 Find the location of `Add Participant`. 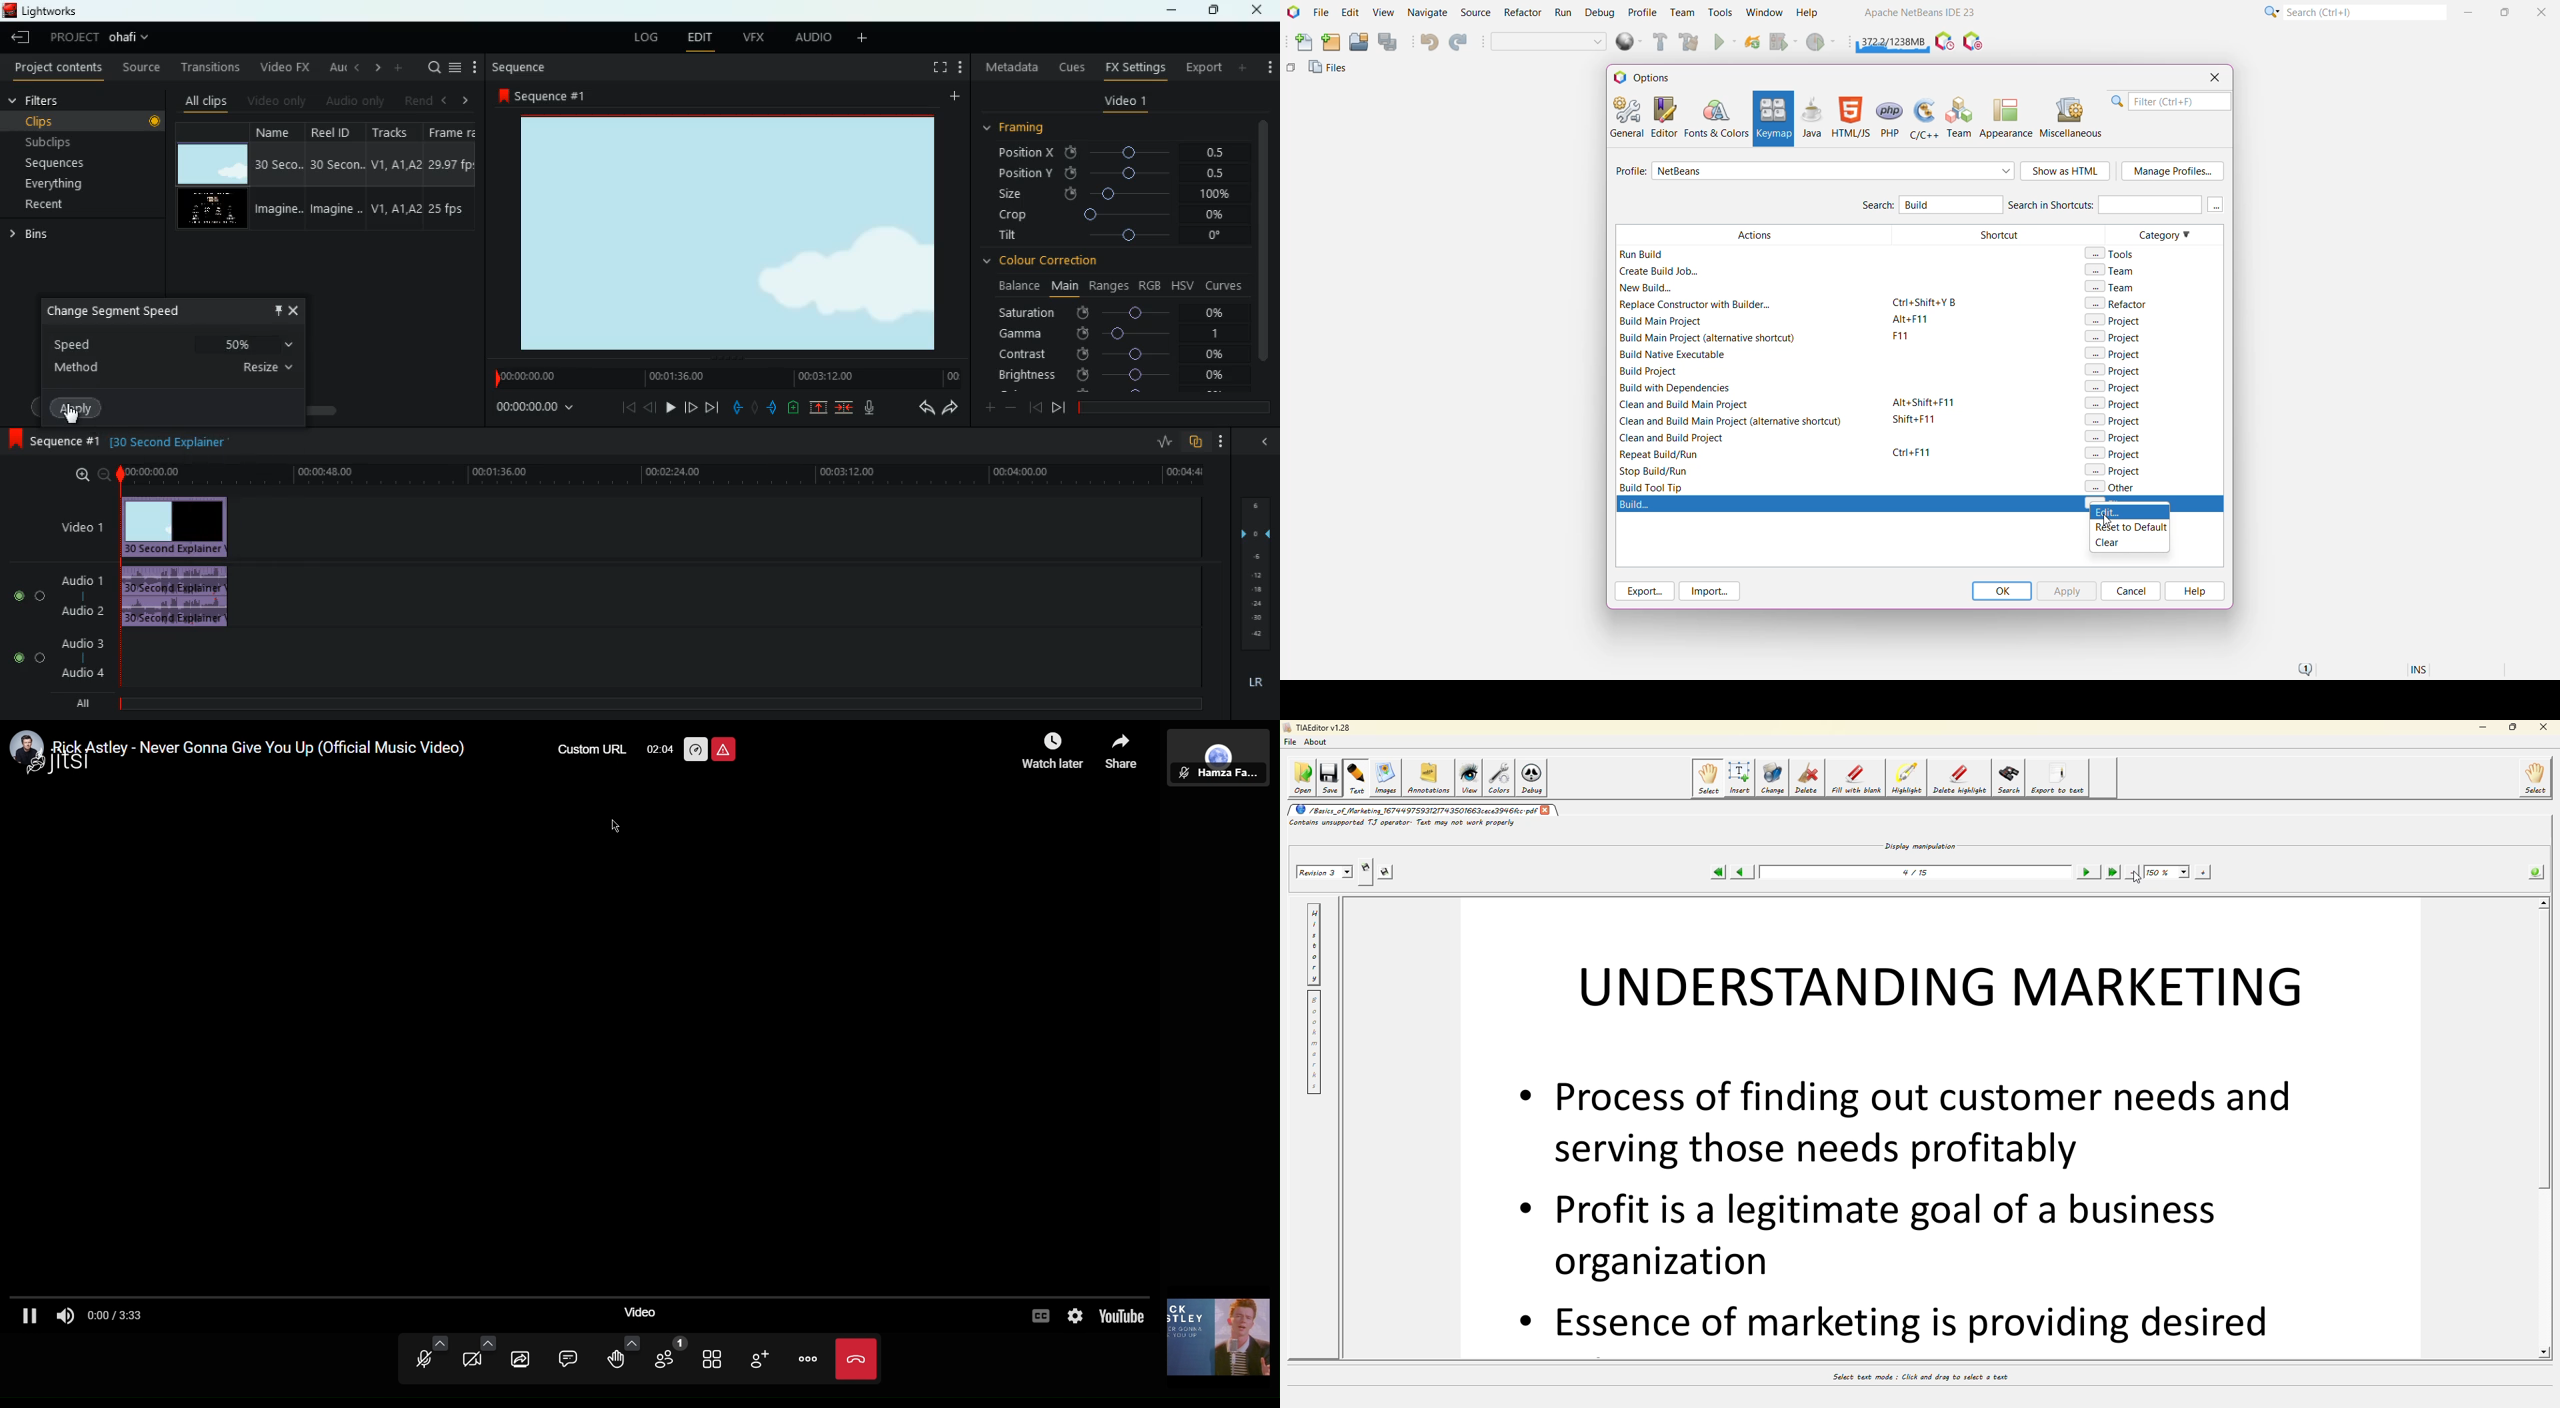

Add Participant is located at coordinates (761, 1359).